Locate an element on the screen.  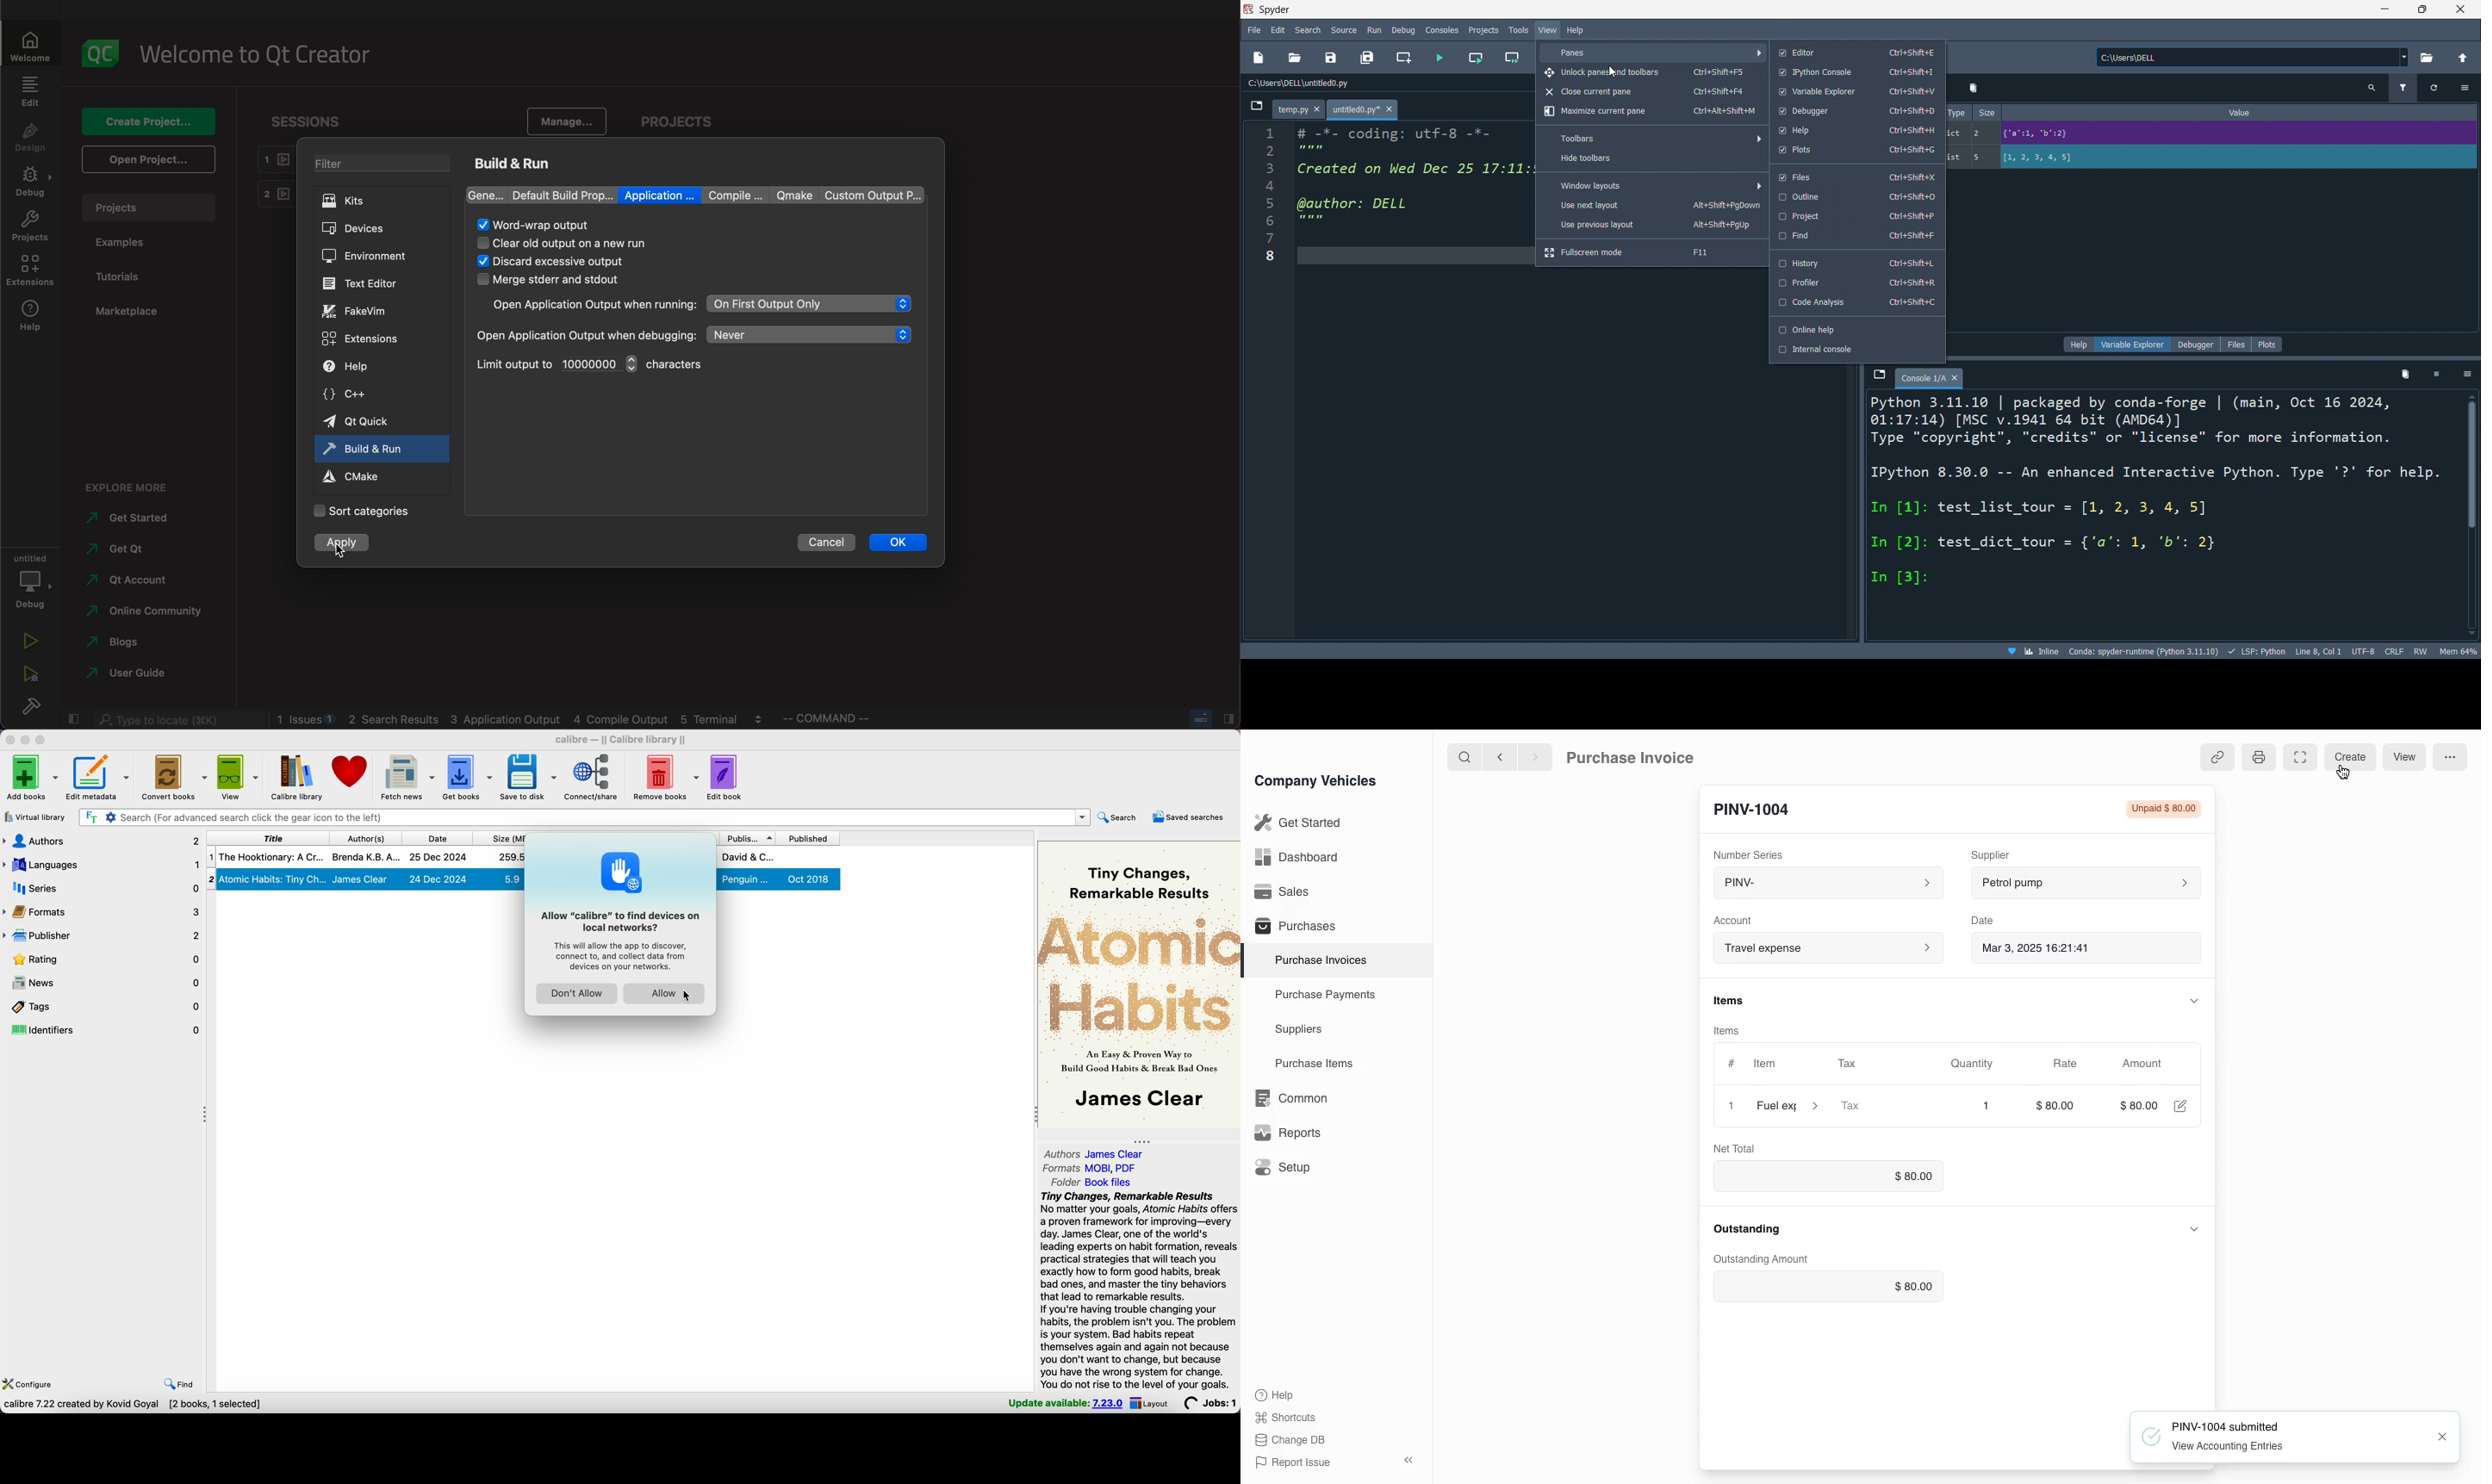
debug is located at coordinates (29, 582).